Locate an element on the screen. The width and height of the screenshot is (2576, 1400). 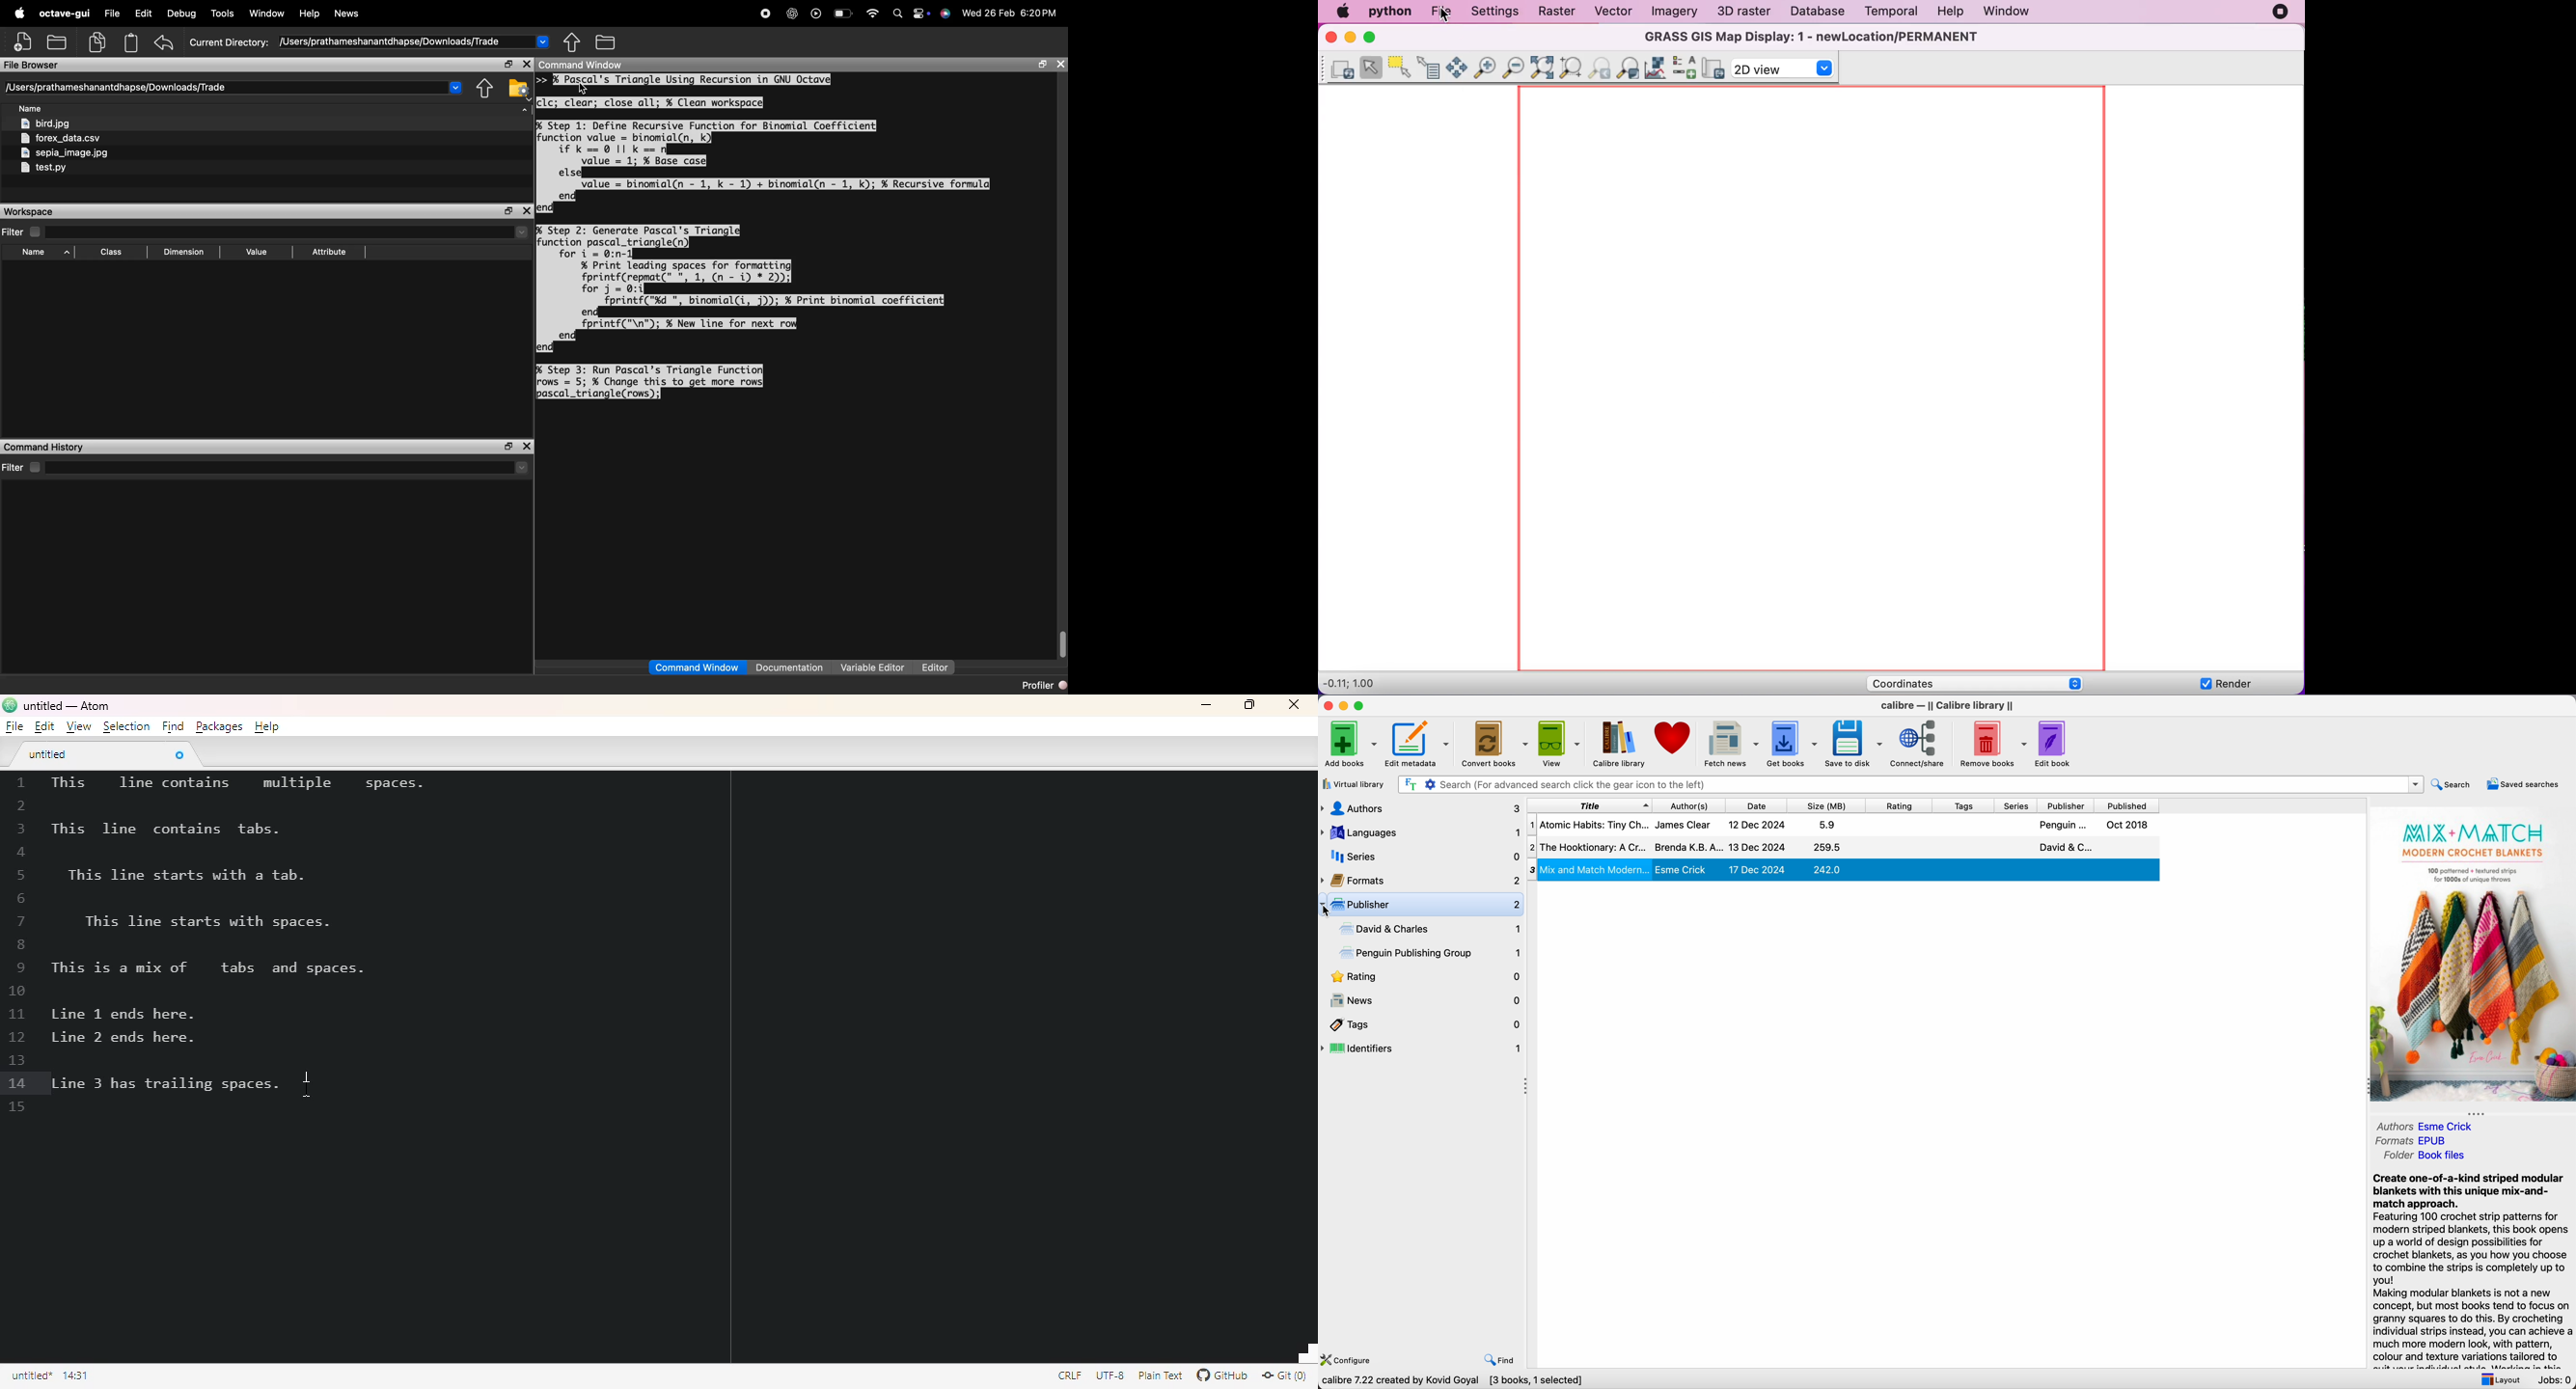
Jobs: 0 is located at coordinates (2554, 1380).